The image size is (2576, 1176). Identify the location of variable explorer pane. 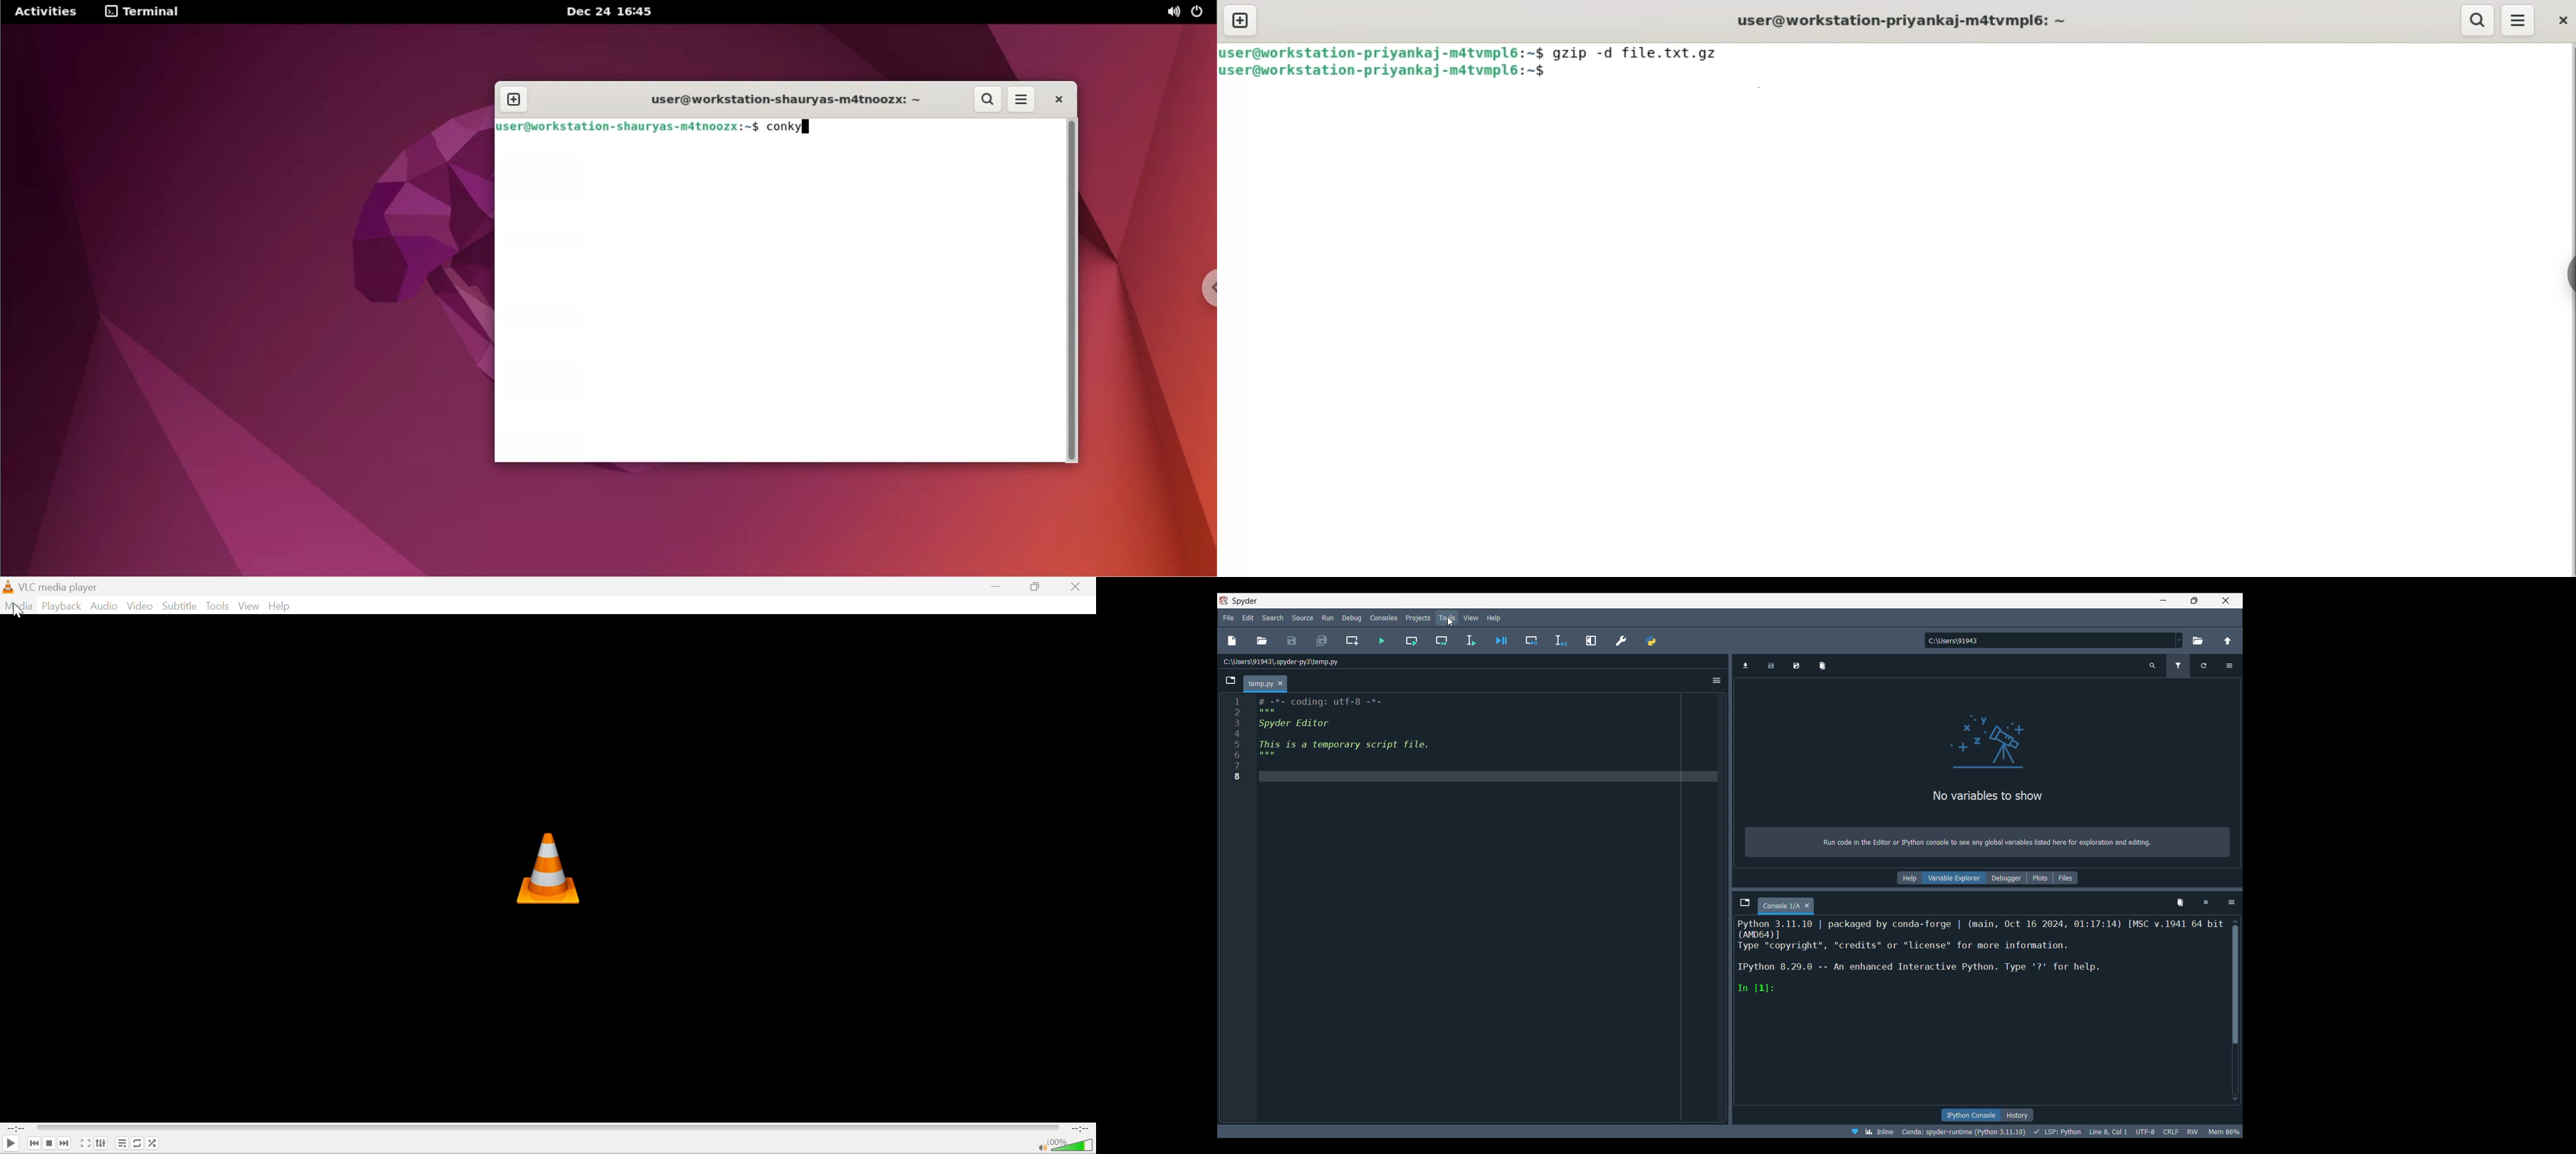
(1988, 752).